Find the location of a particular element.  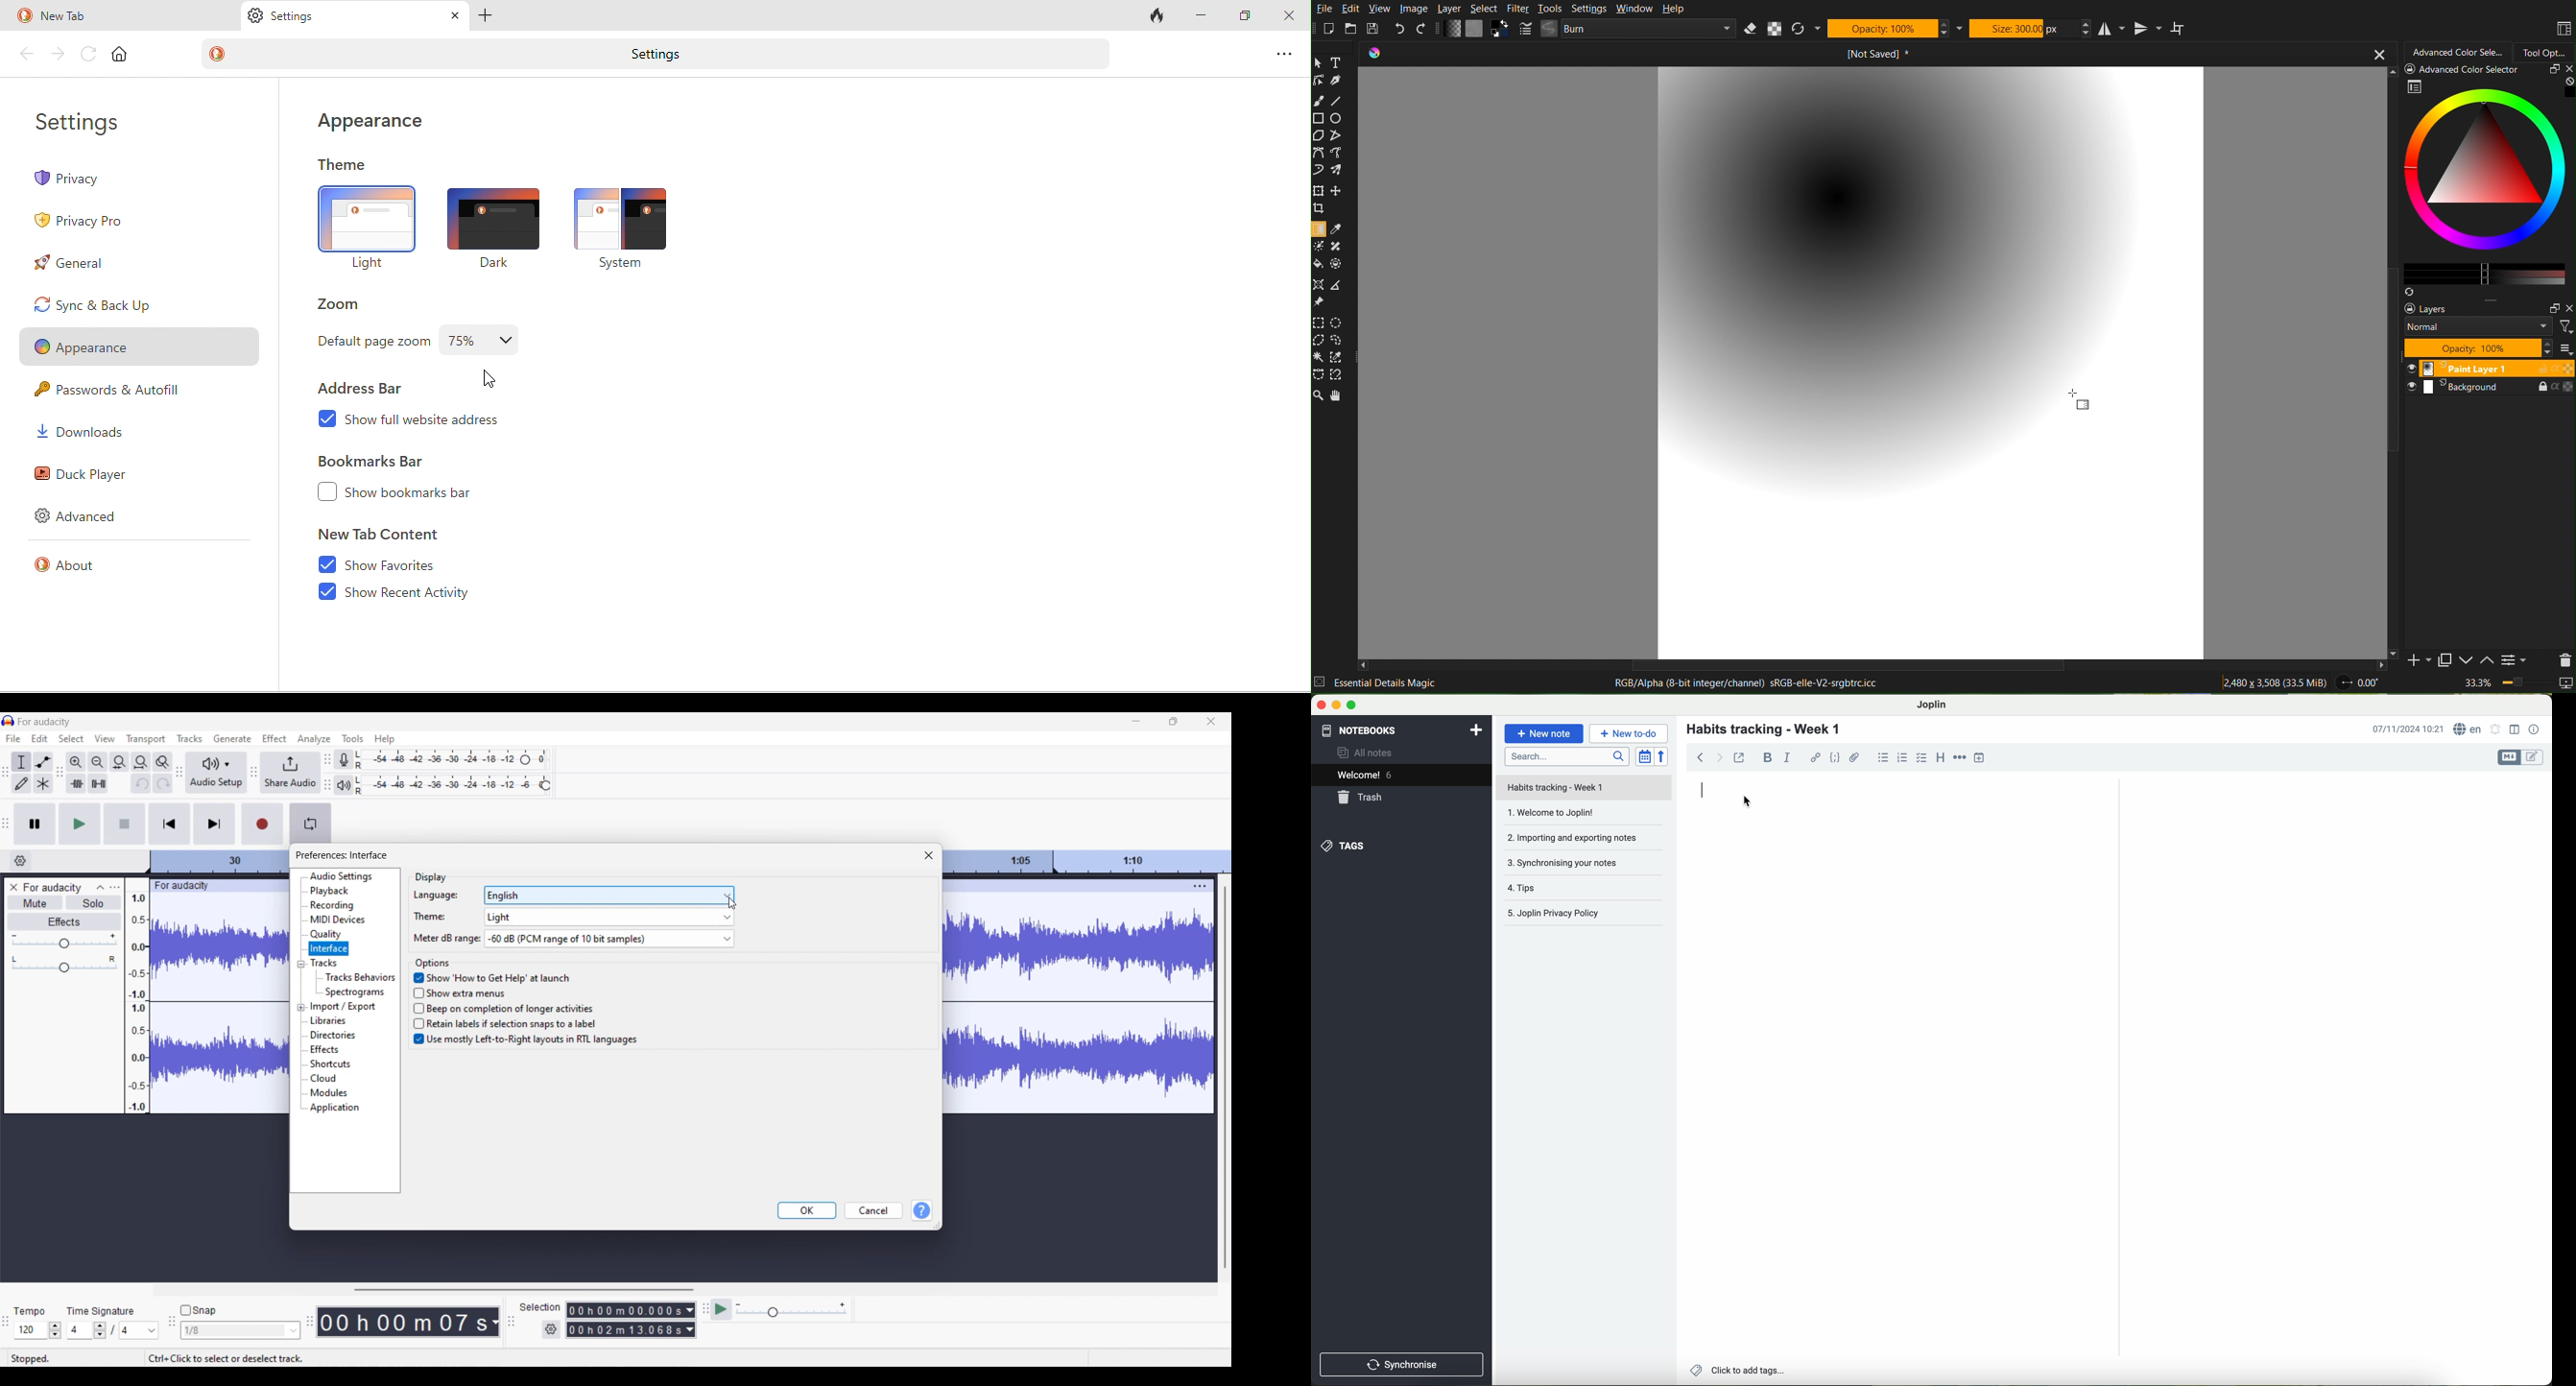

Recording level header is located at coordinates (525, 760).